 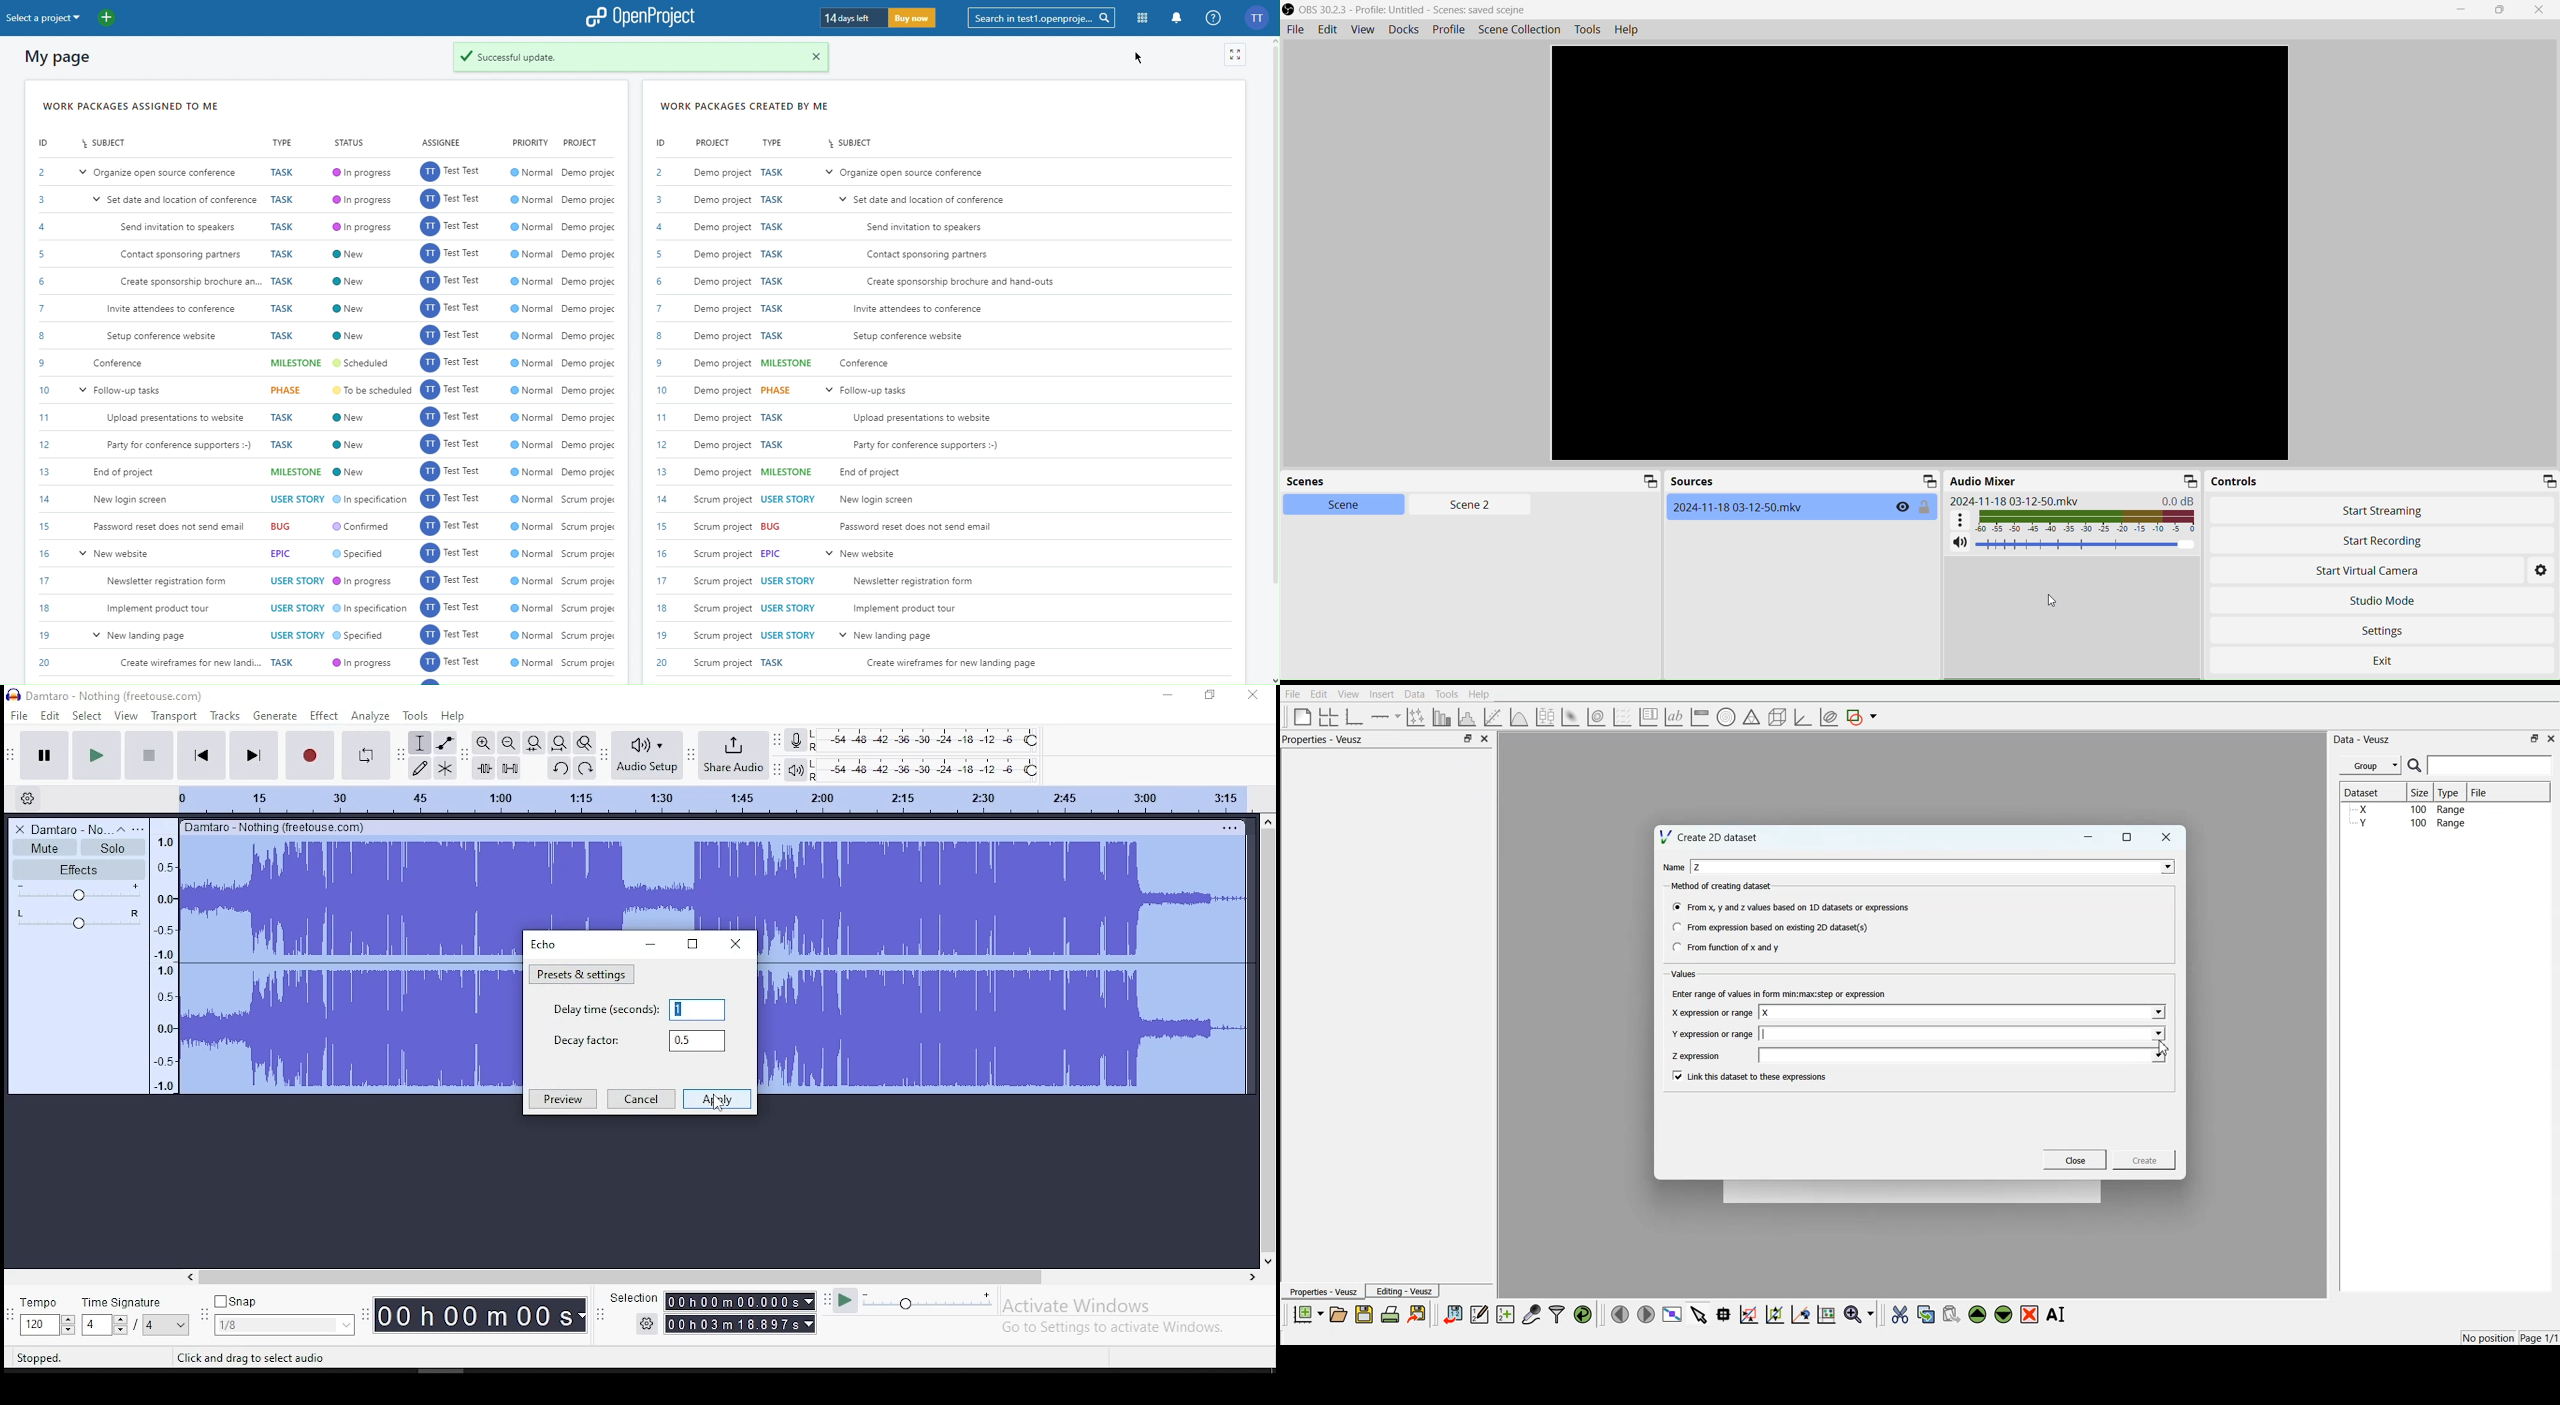 I want to click on Phase, so click(x=290, y=393).